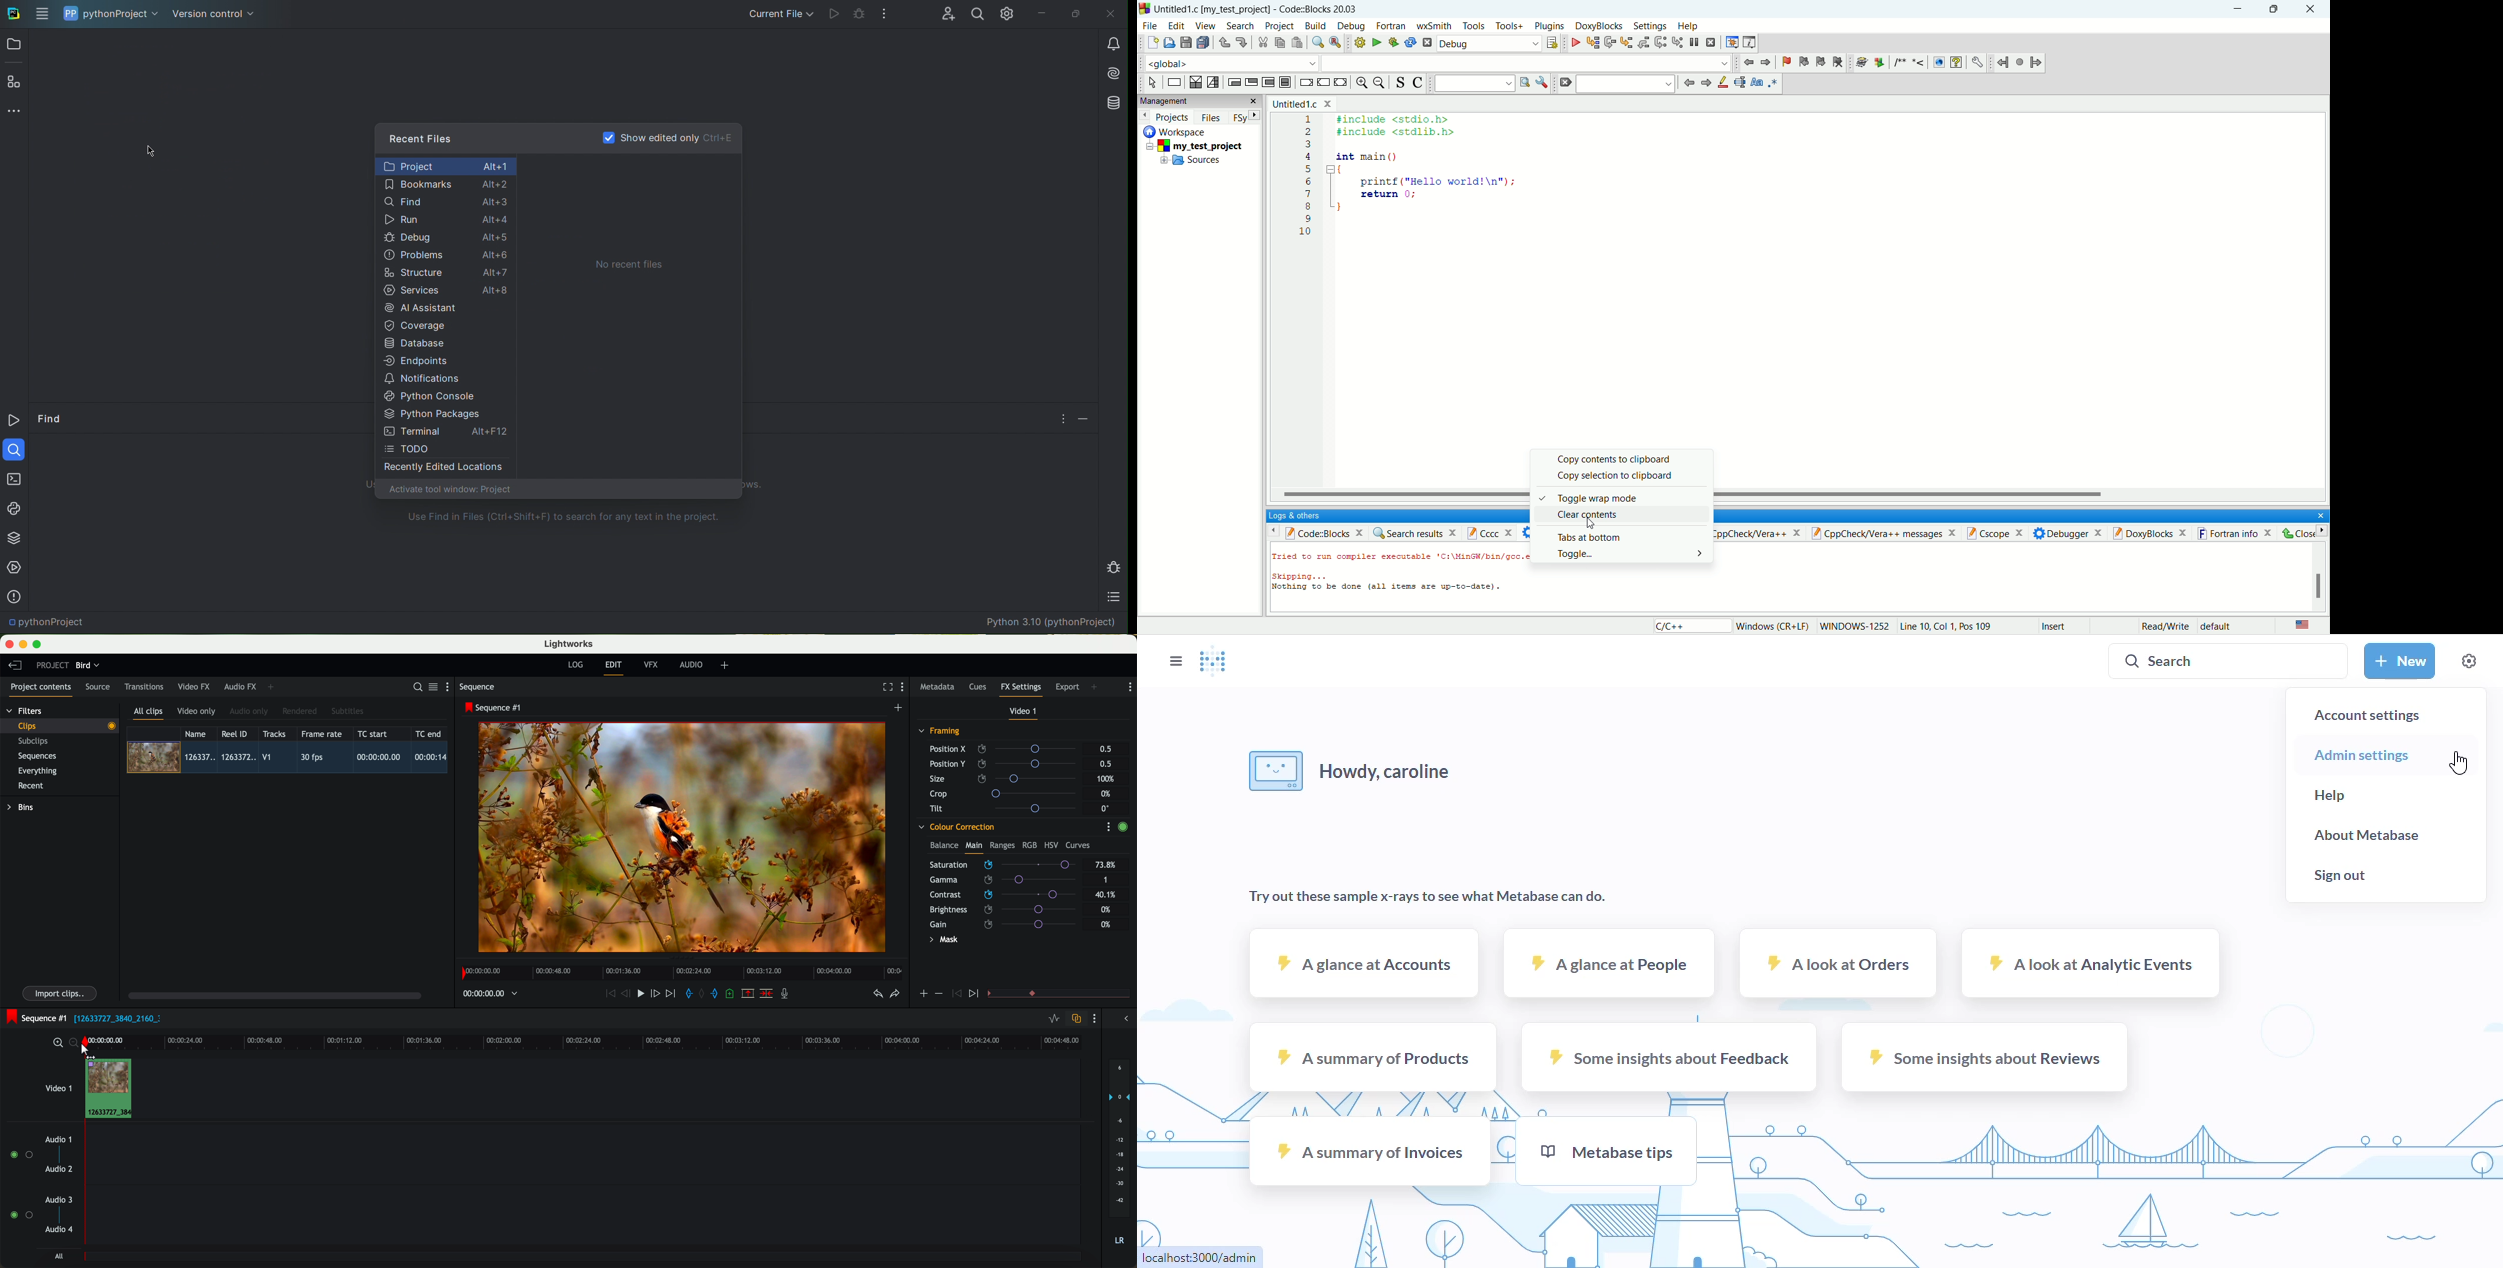  Describe the element at coordinates (1784, 62) in the screenshot. I see `toggle bookmark` at that location.